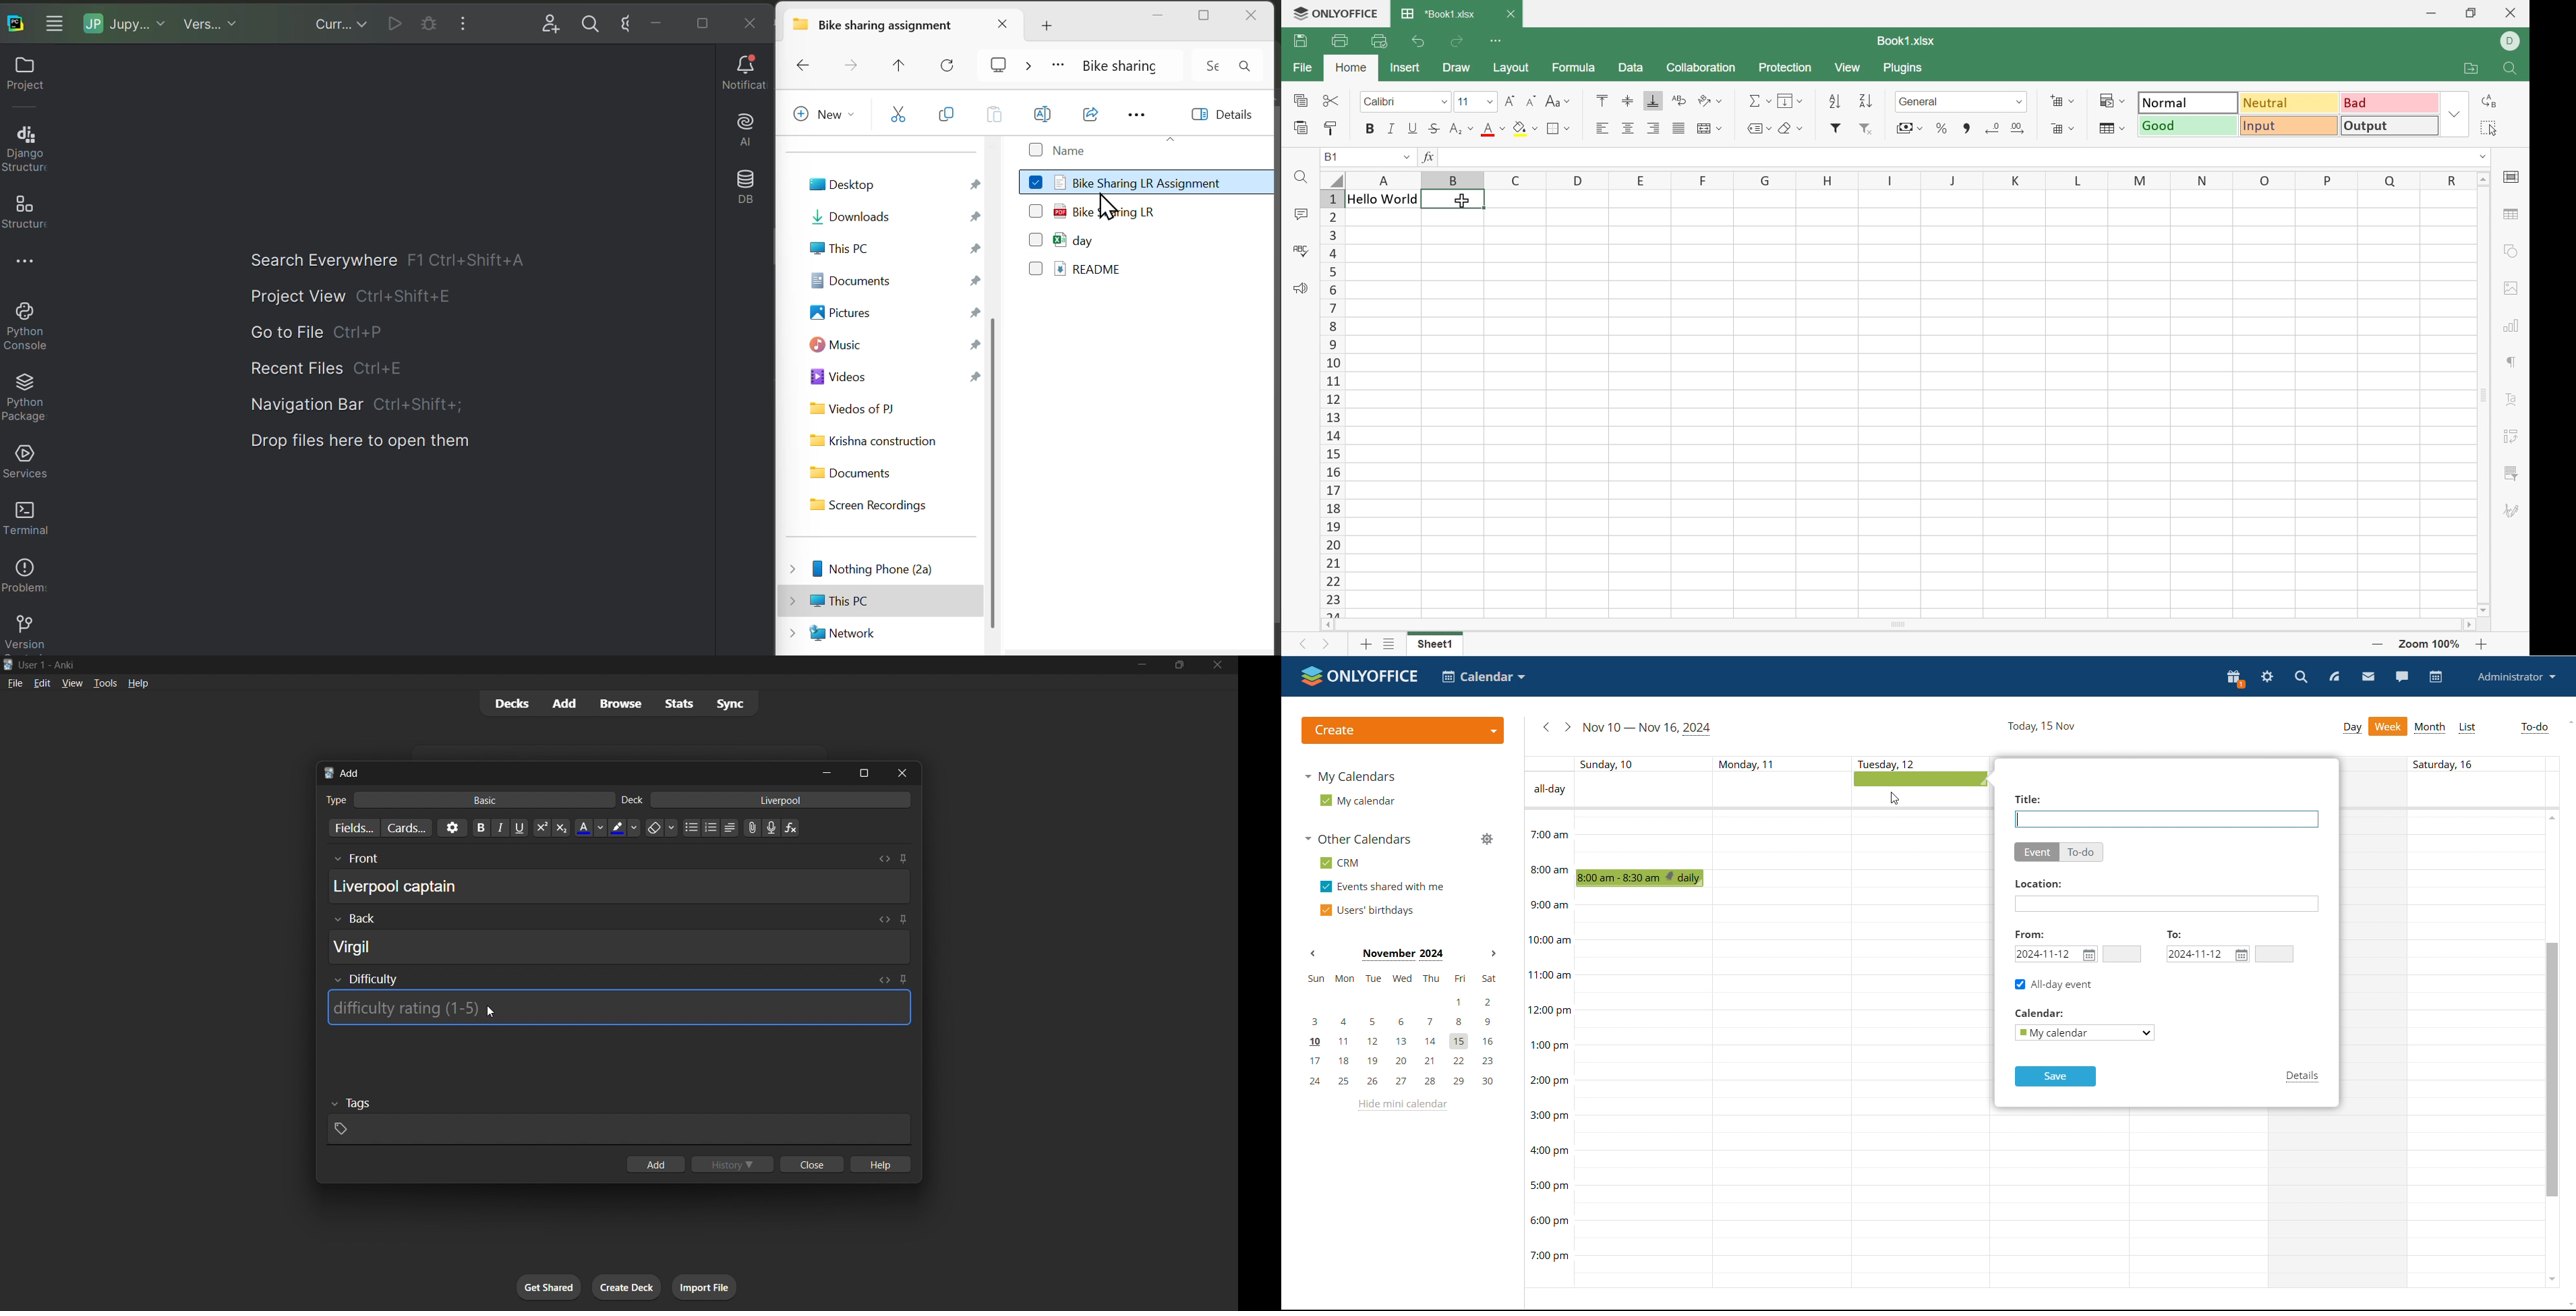  Describe the element at coordinates (620, 946) in the screenshot. I see `card back field input box` at that location.